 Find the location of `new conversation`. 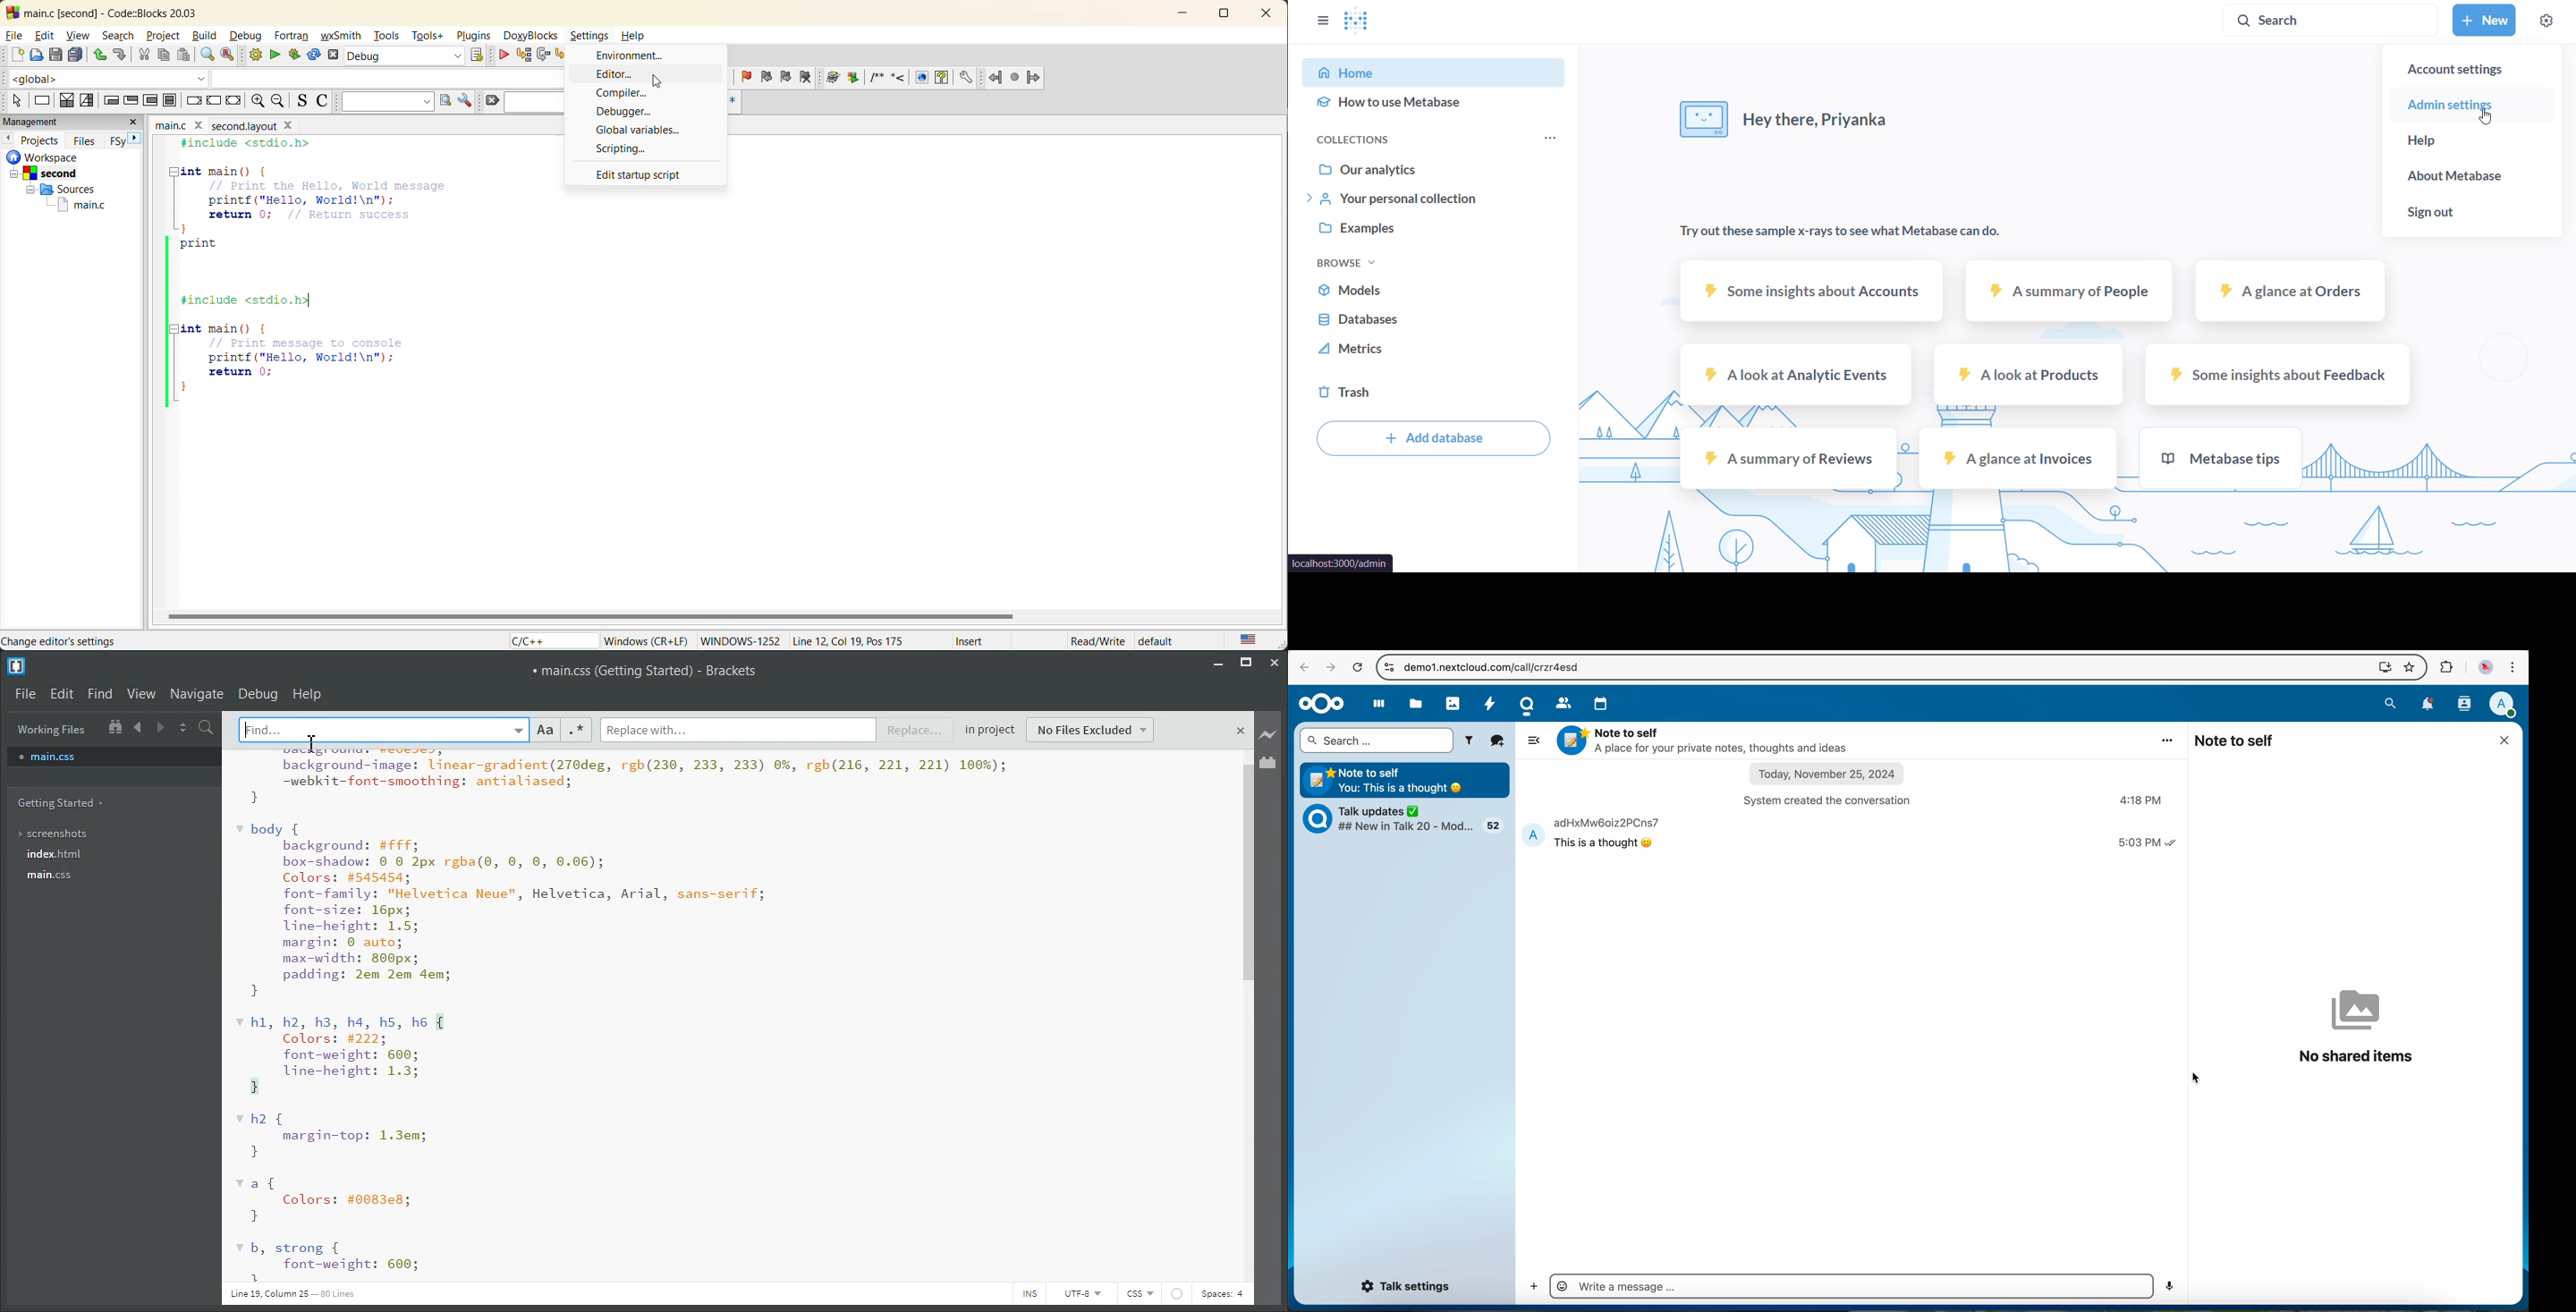

new conversation is located at coordinates (1498, 741).